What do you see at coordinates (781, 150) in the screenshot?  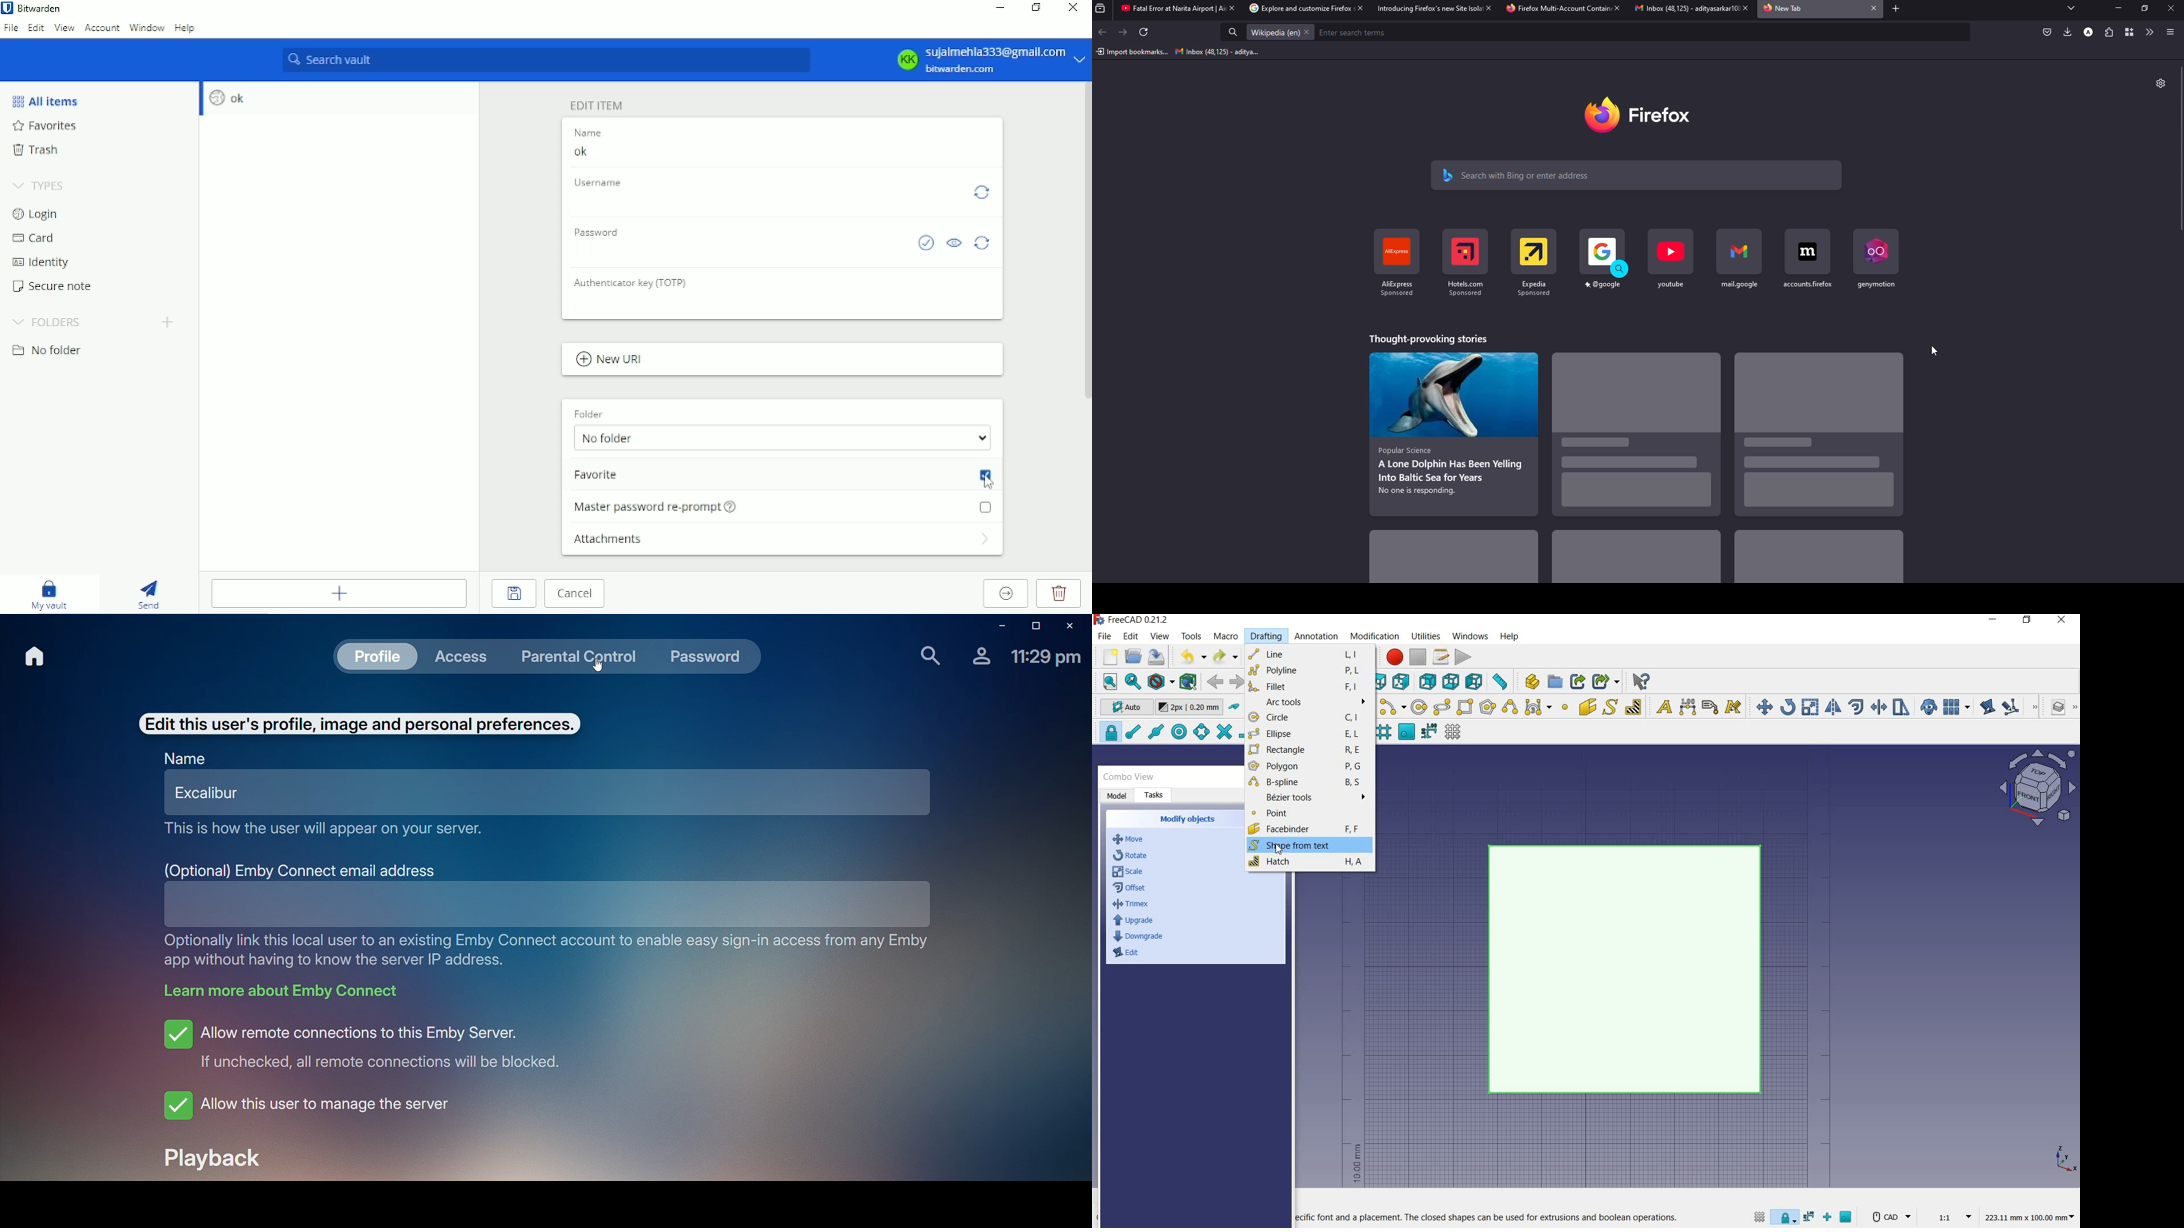 I see `add/edit name` at bounding box center [781, 150].